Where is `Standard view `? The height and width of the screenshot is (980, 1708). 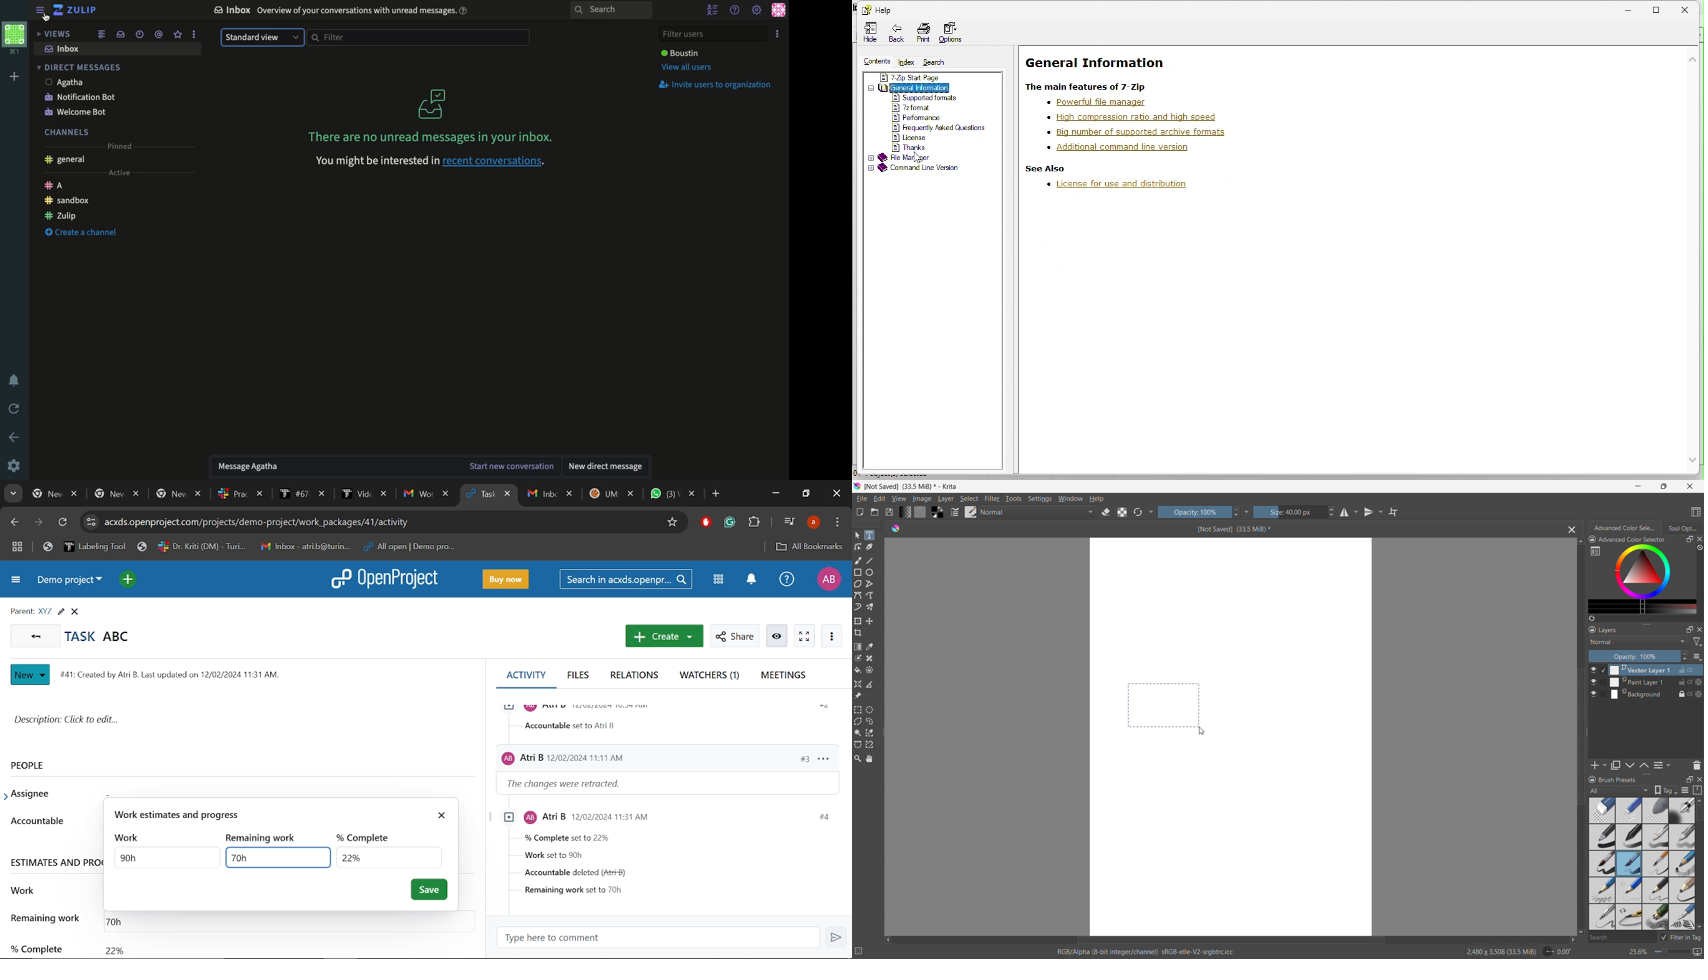 Standard view  is located at coordinates (262, 37).